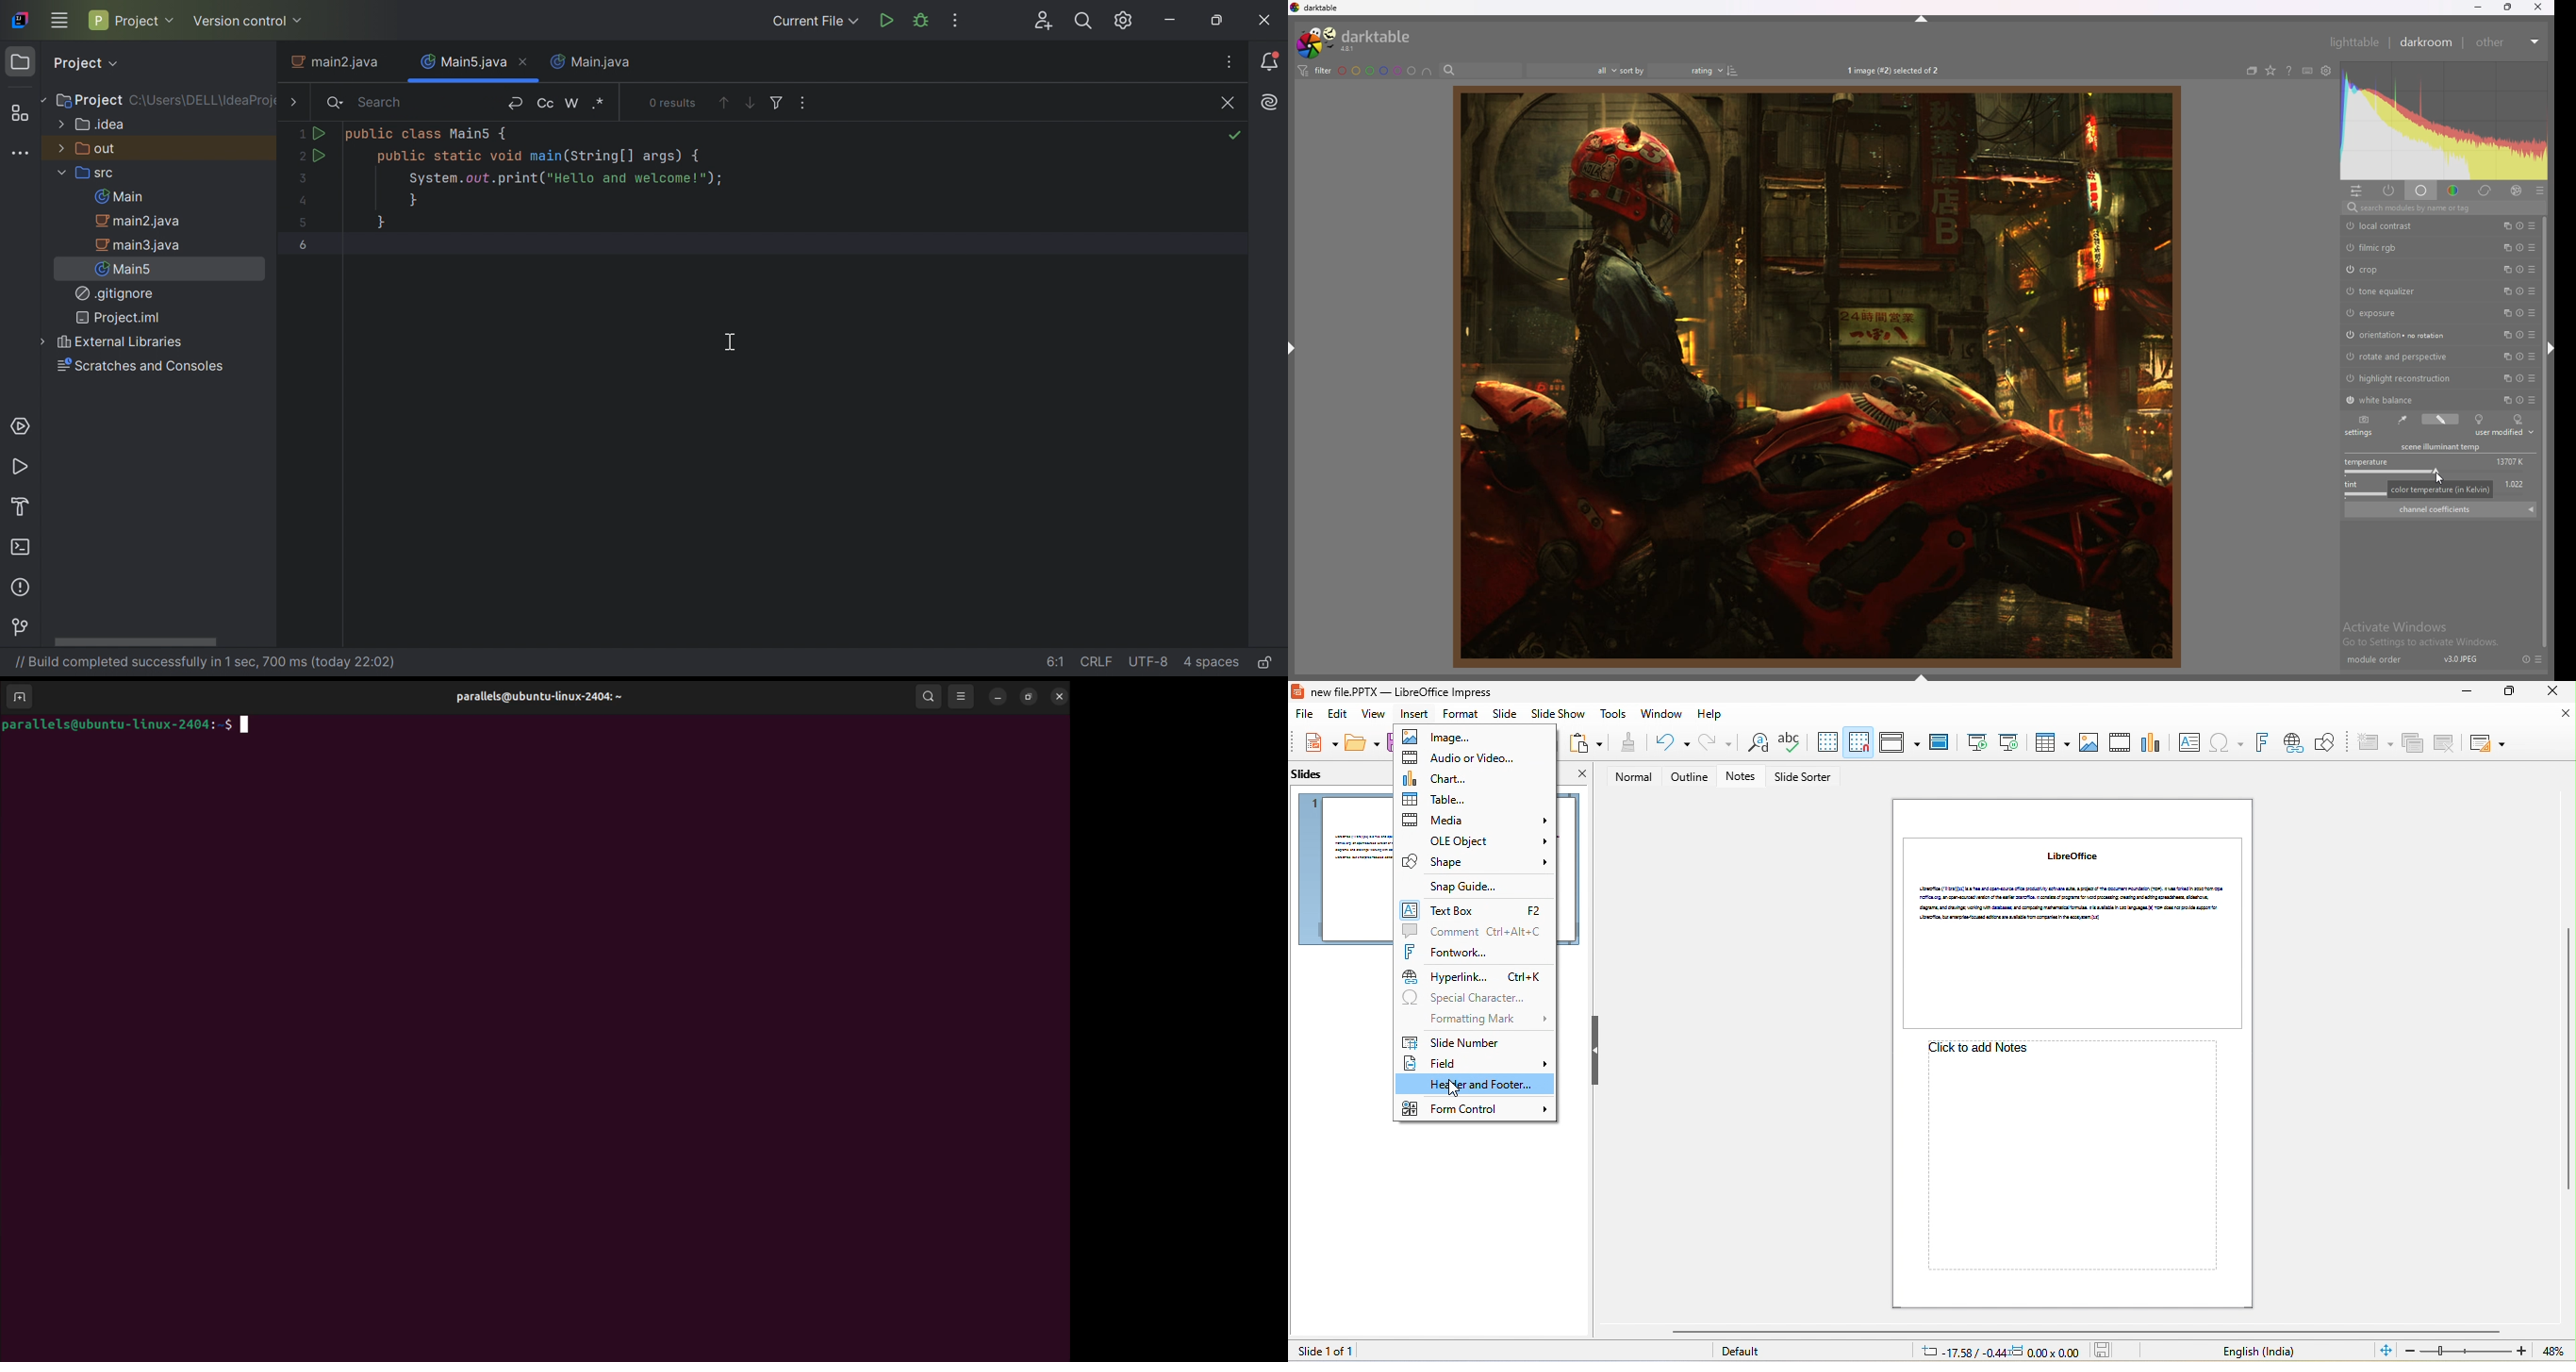  What do you see at coordinates (2050, 741) in the screenshot?
I see `table` at bounding box center [2050, 741].